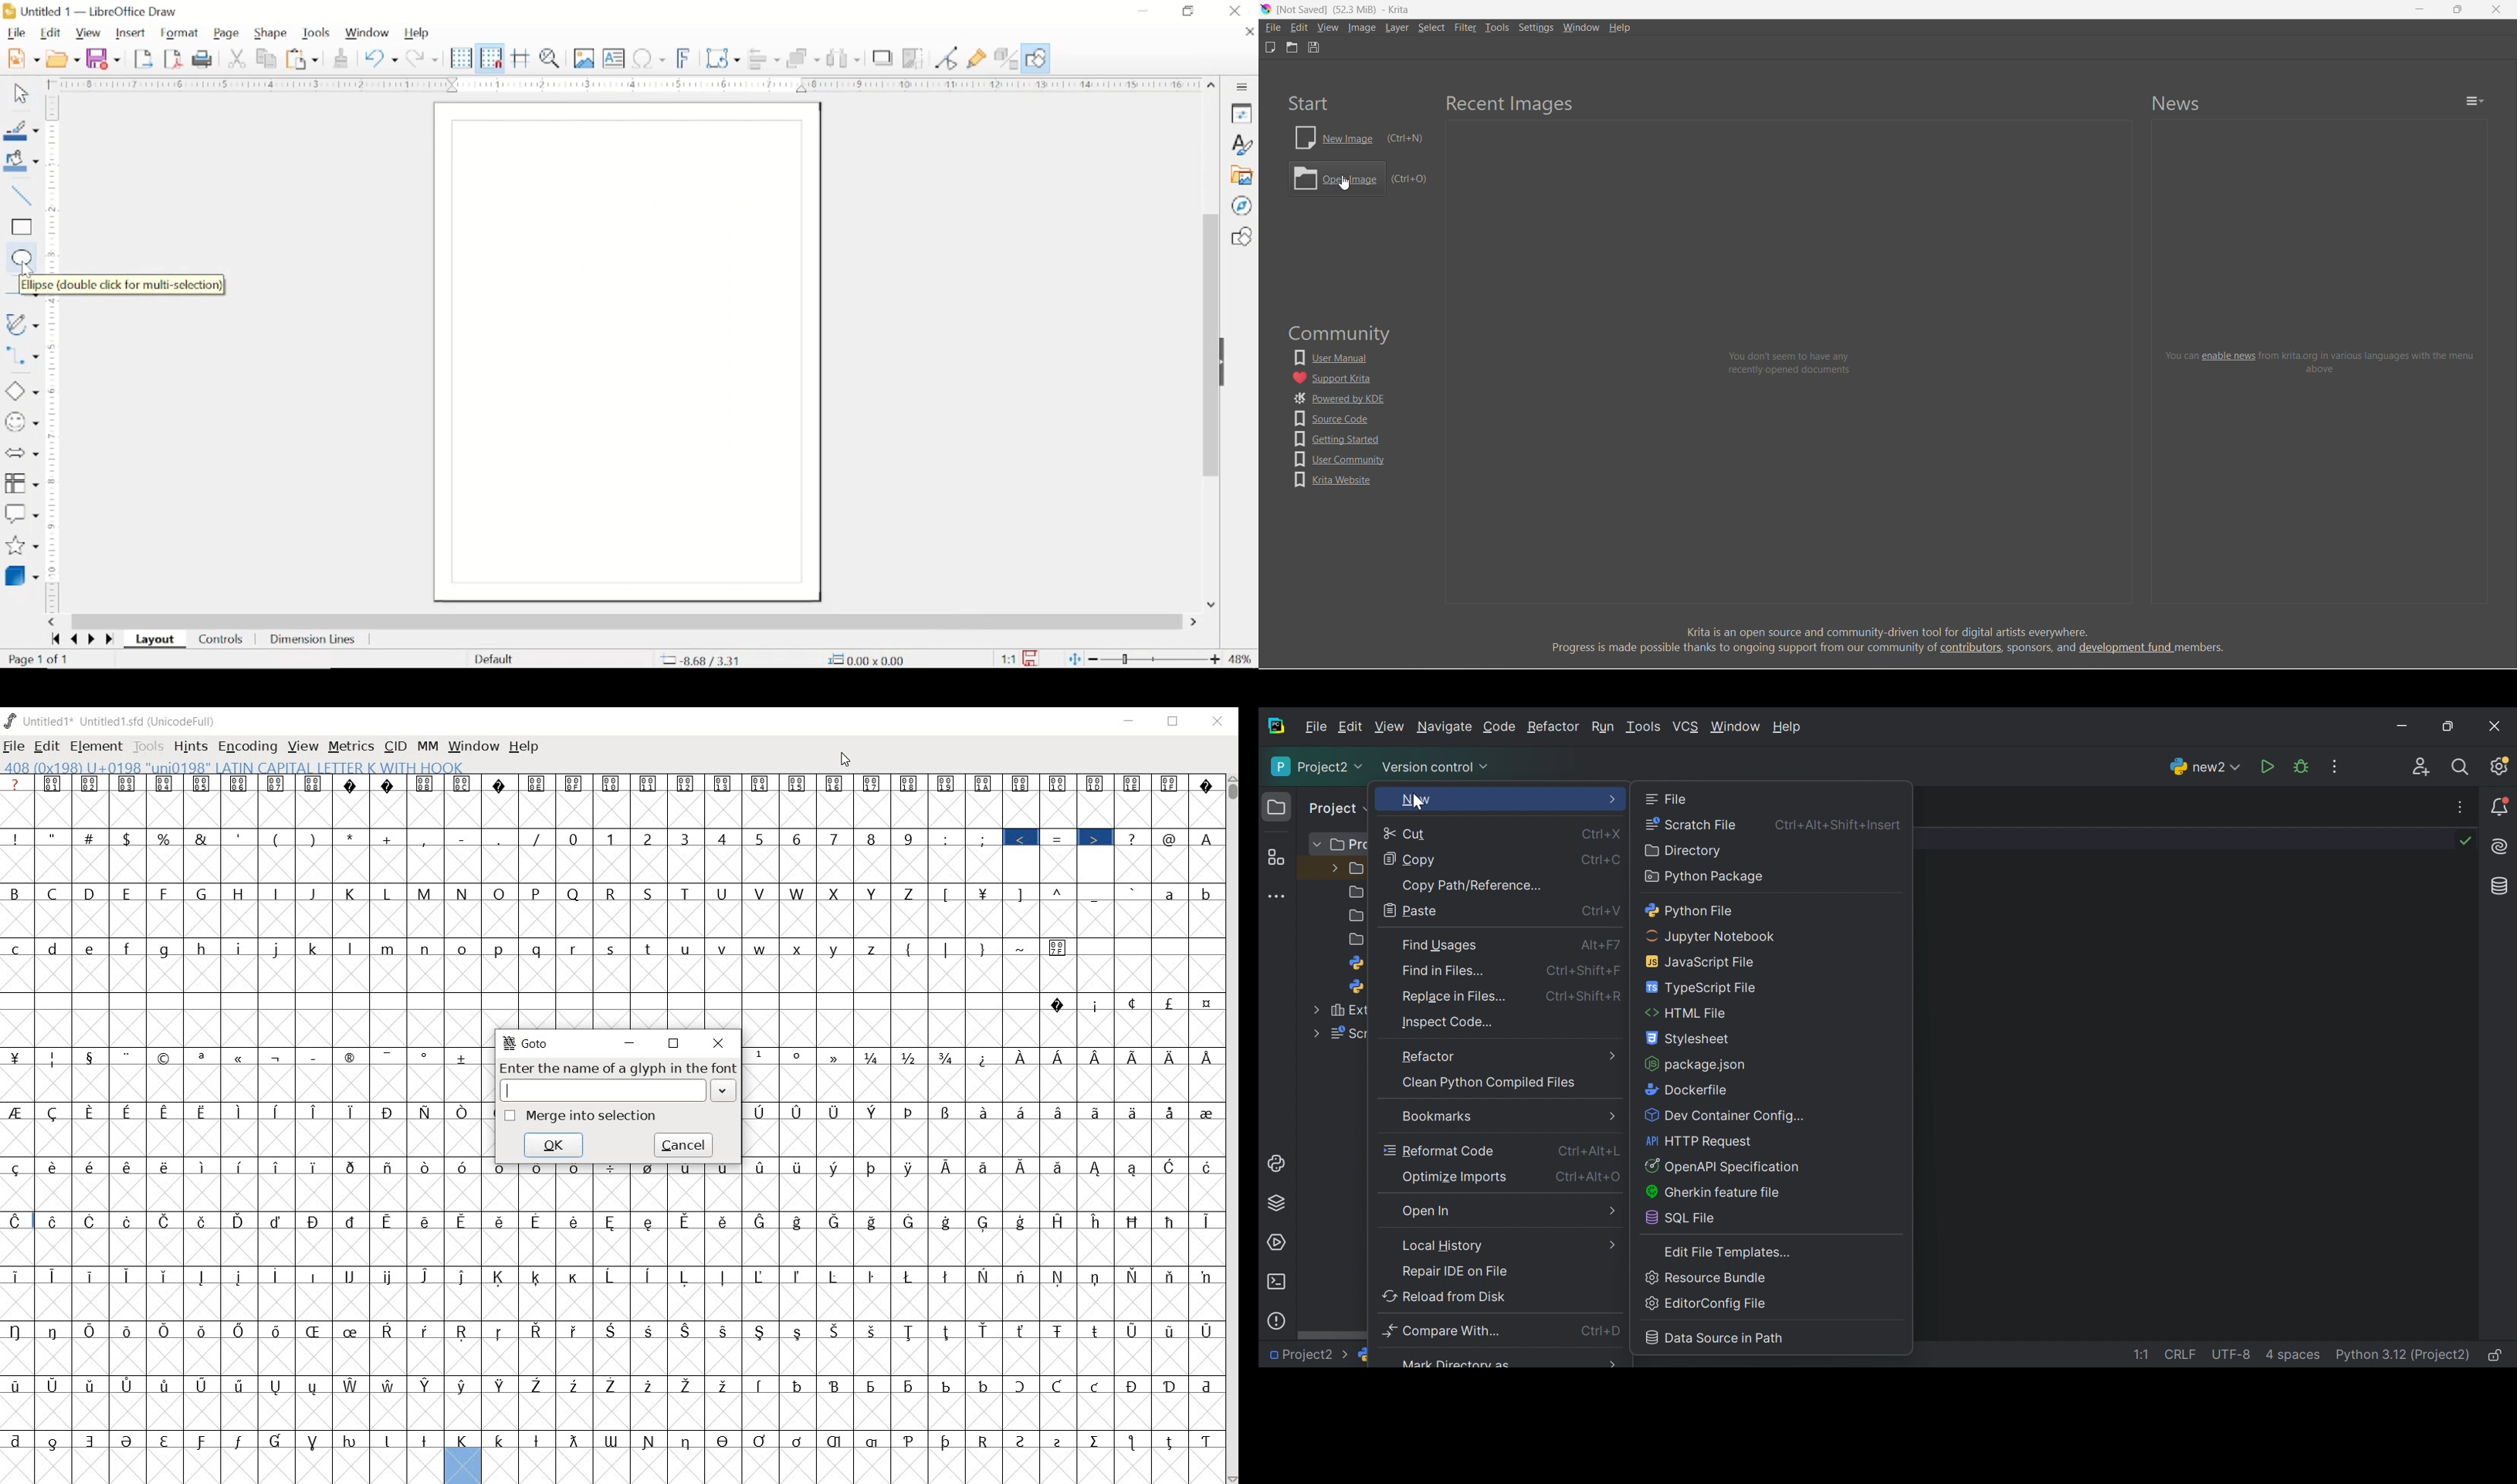 The height and width of the screenshot is (1484, 2520). I want to click on information related recently opened document, so click(1791, 364).